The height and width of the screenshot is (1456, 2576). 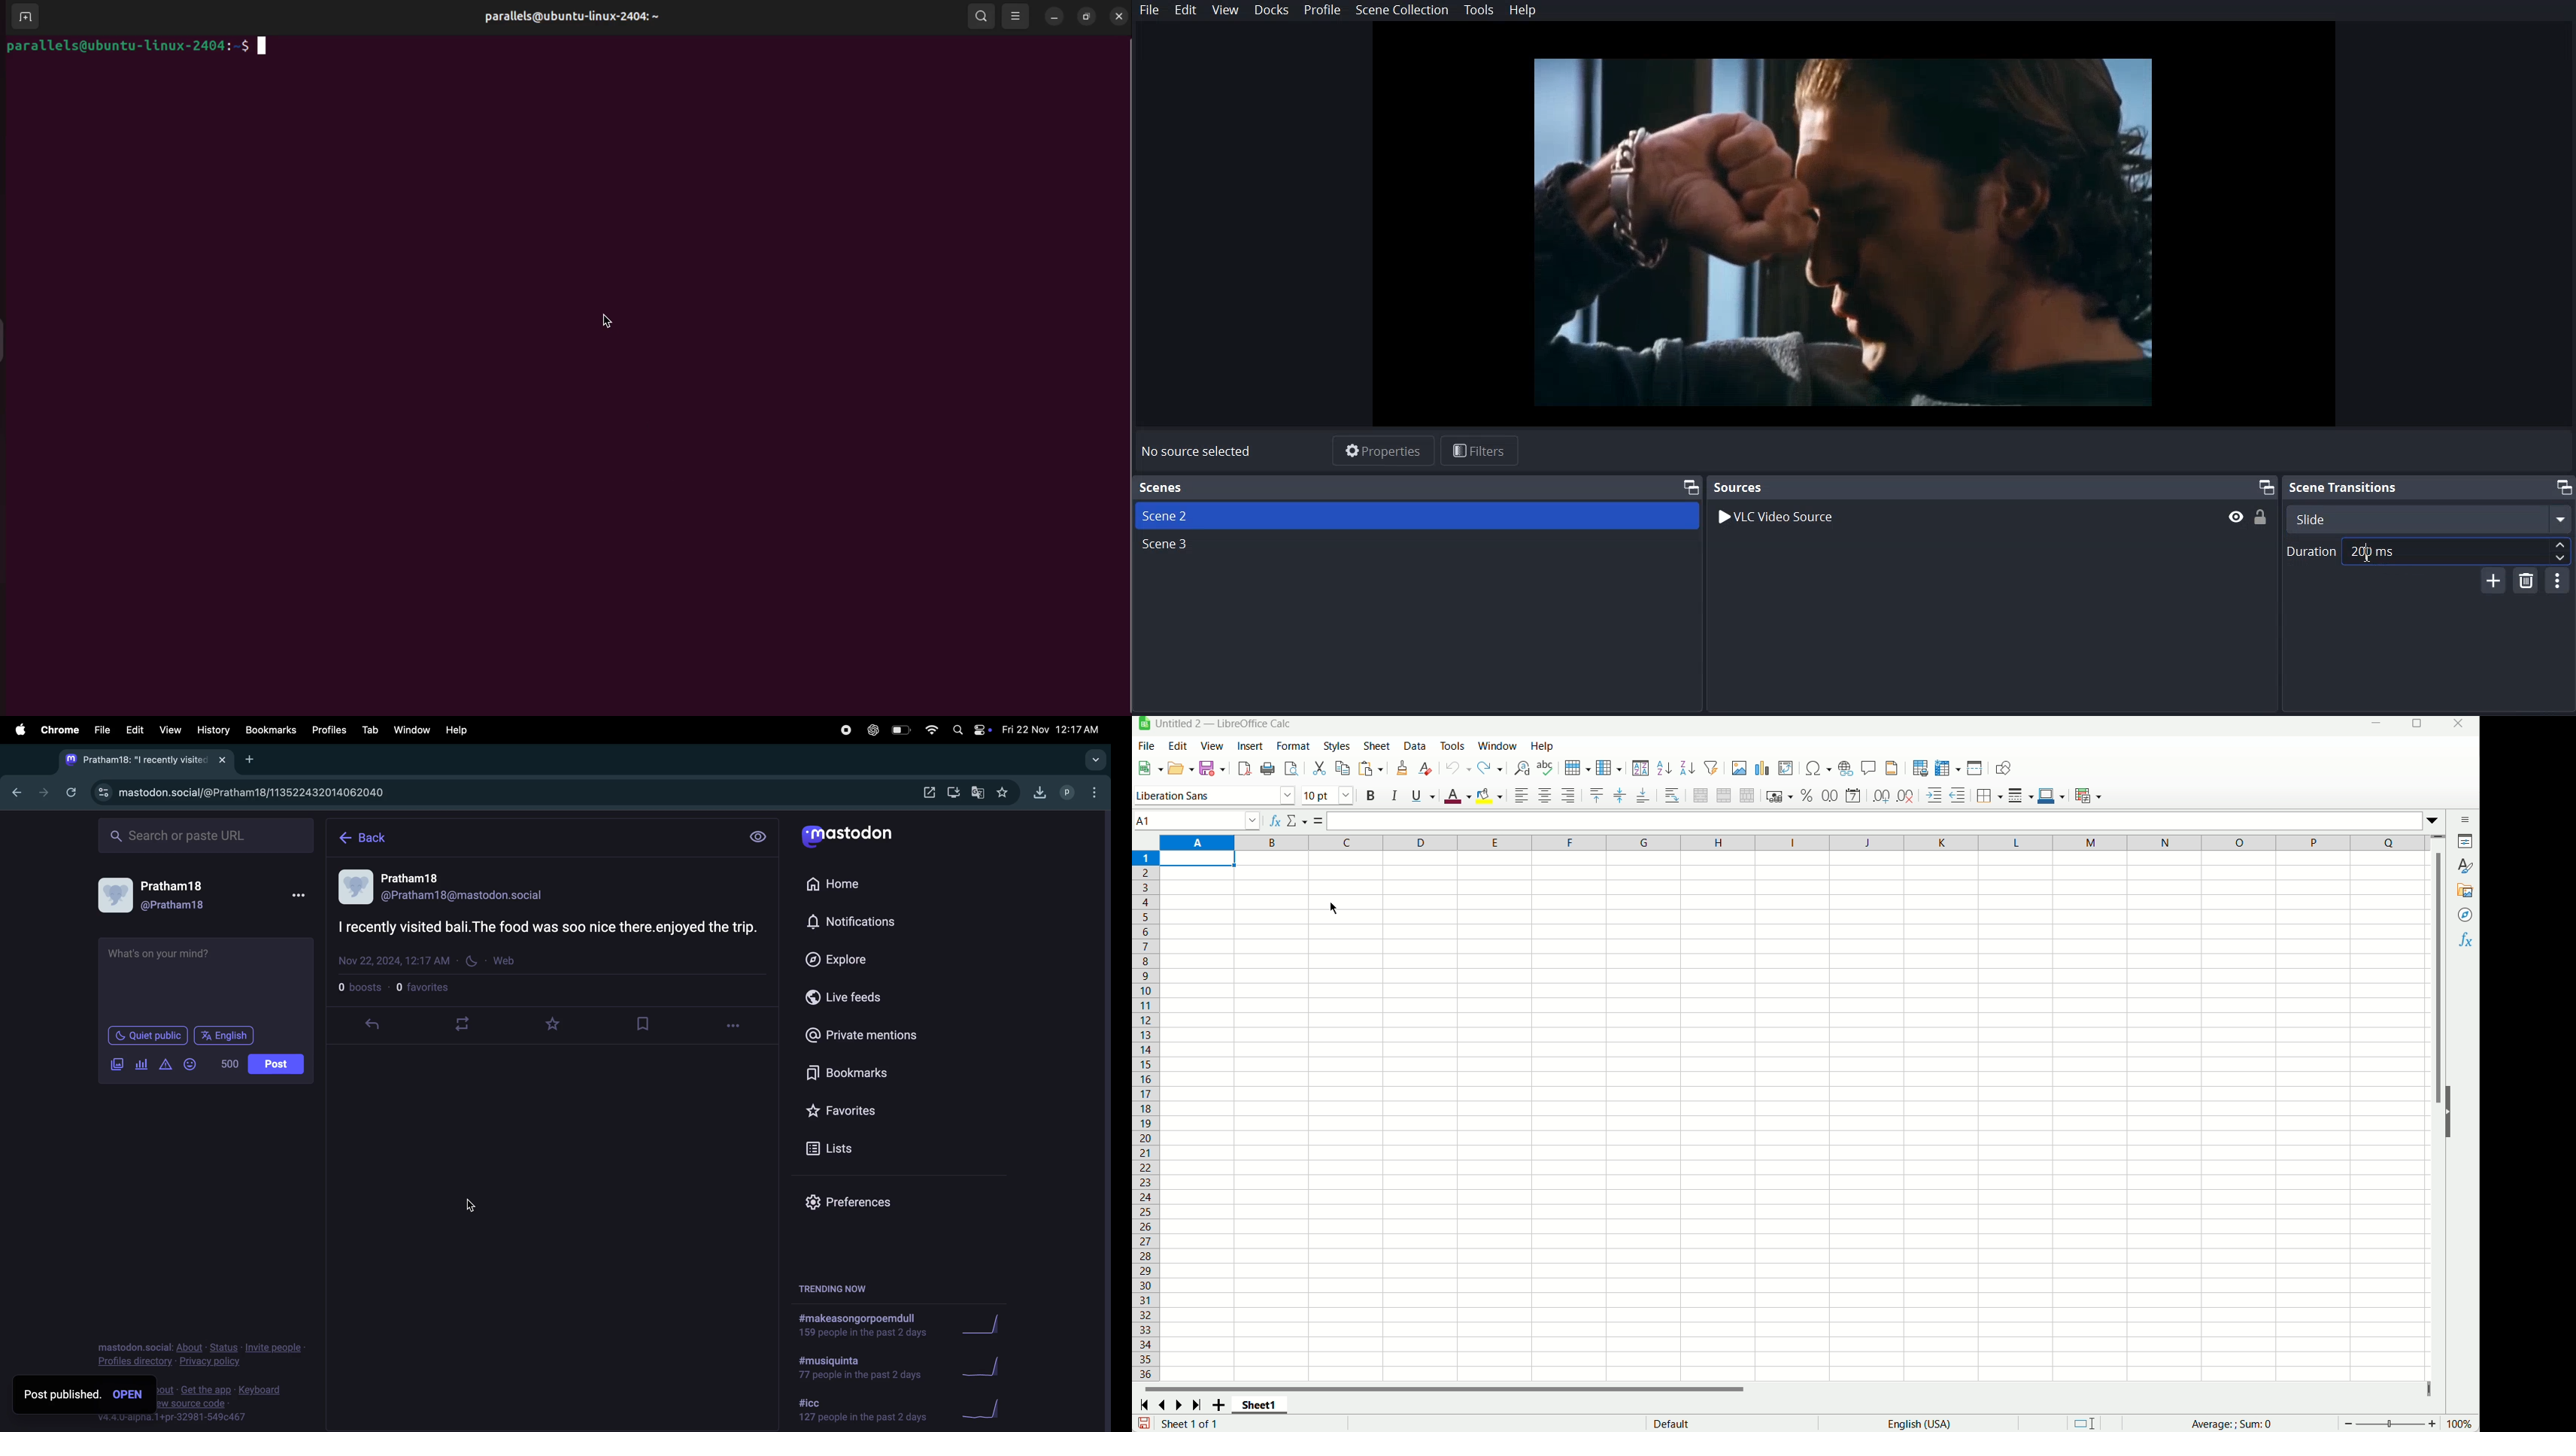 I want to click on english, so click(x=225, y=1036).